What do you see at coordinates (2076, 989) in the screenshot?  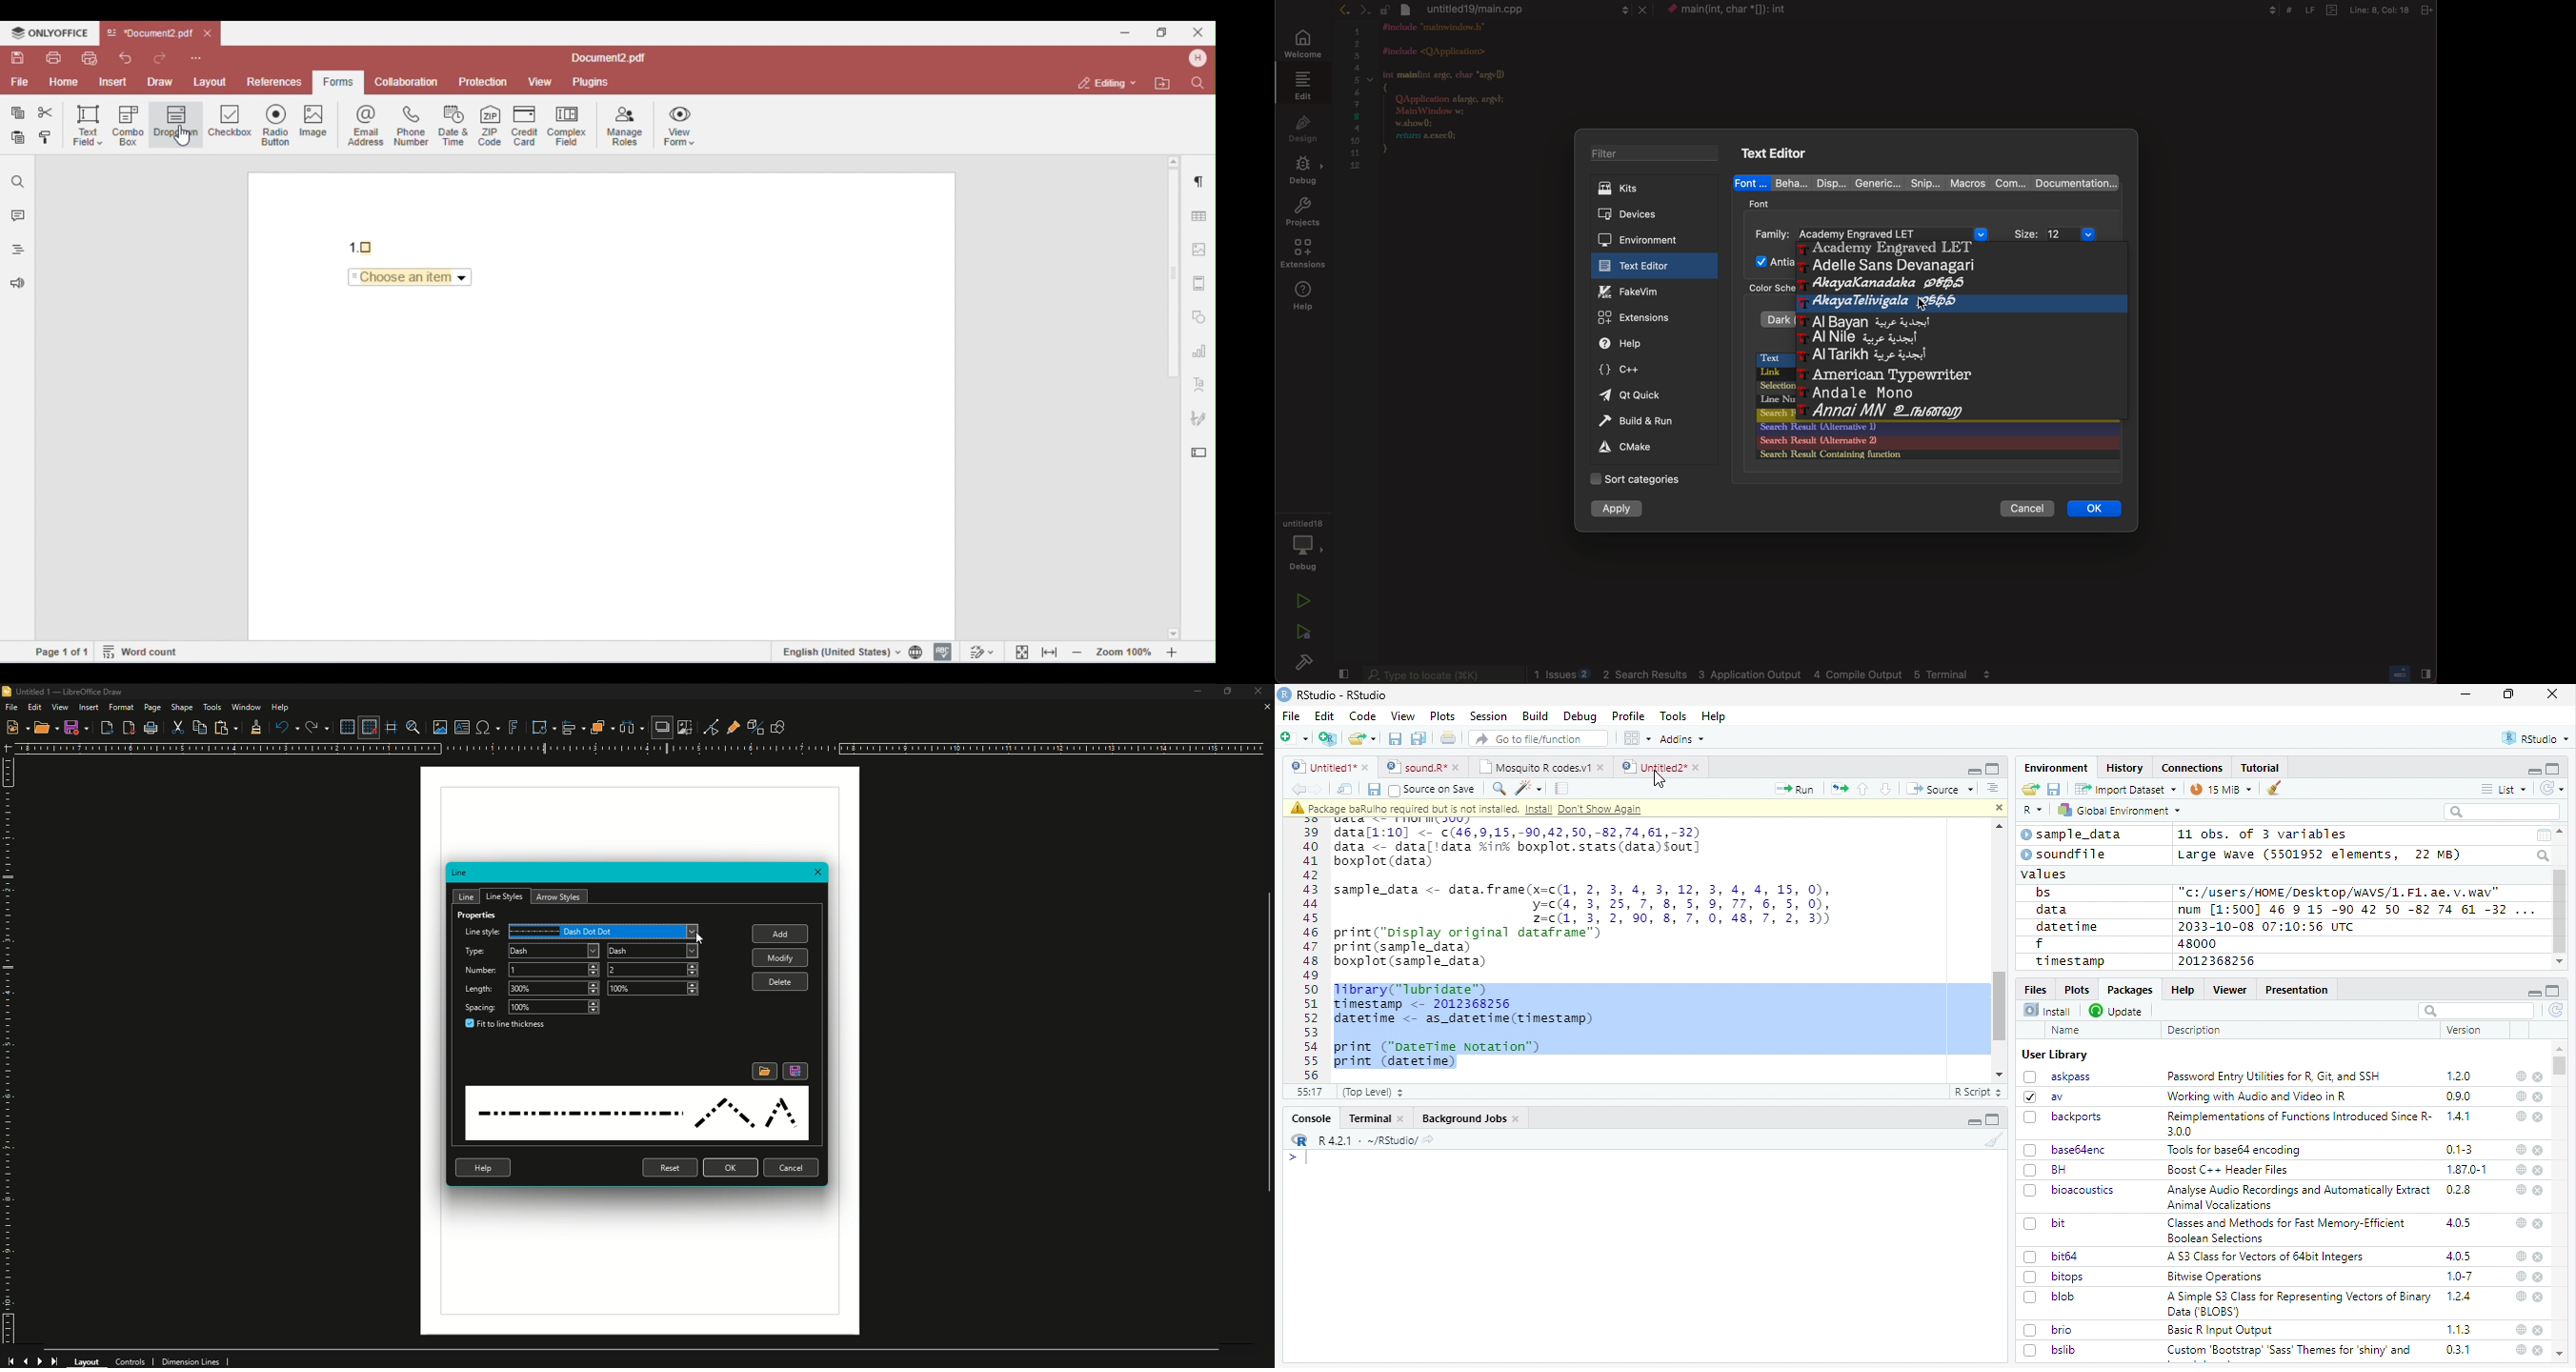 I see `Plots` at bounding box center [2076, 989].